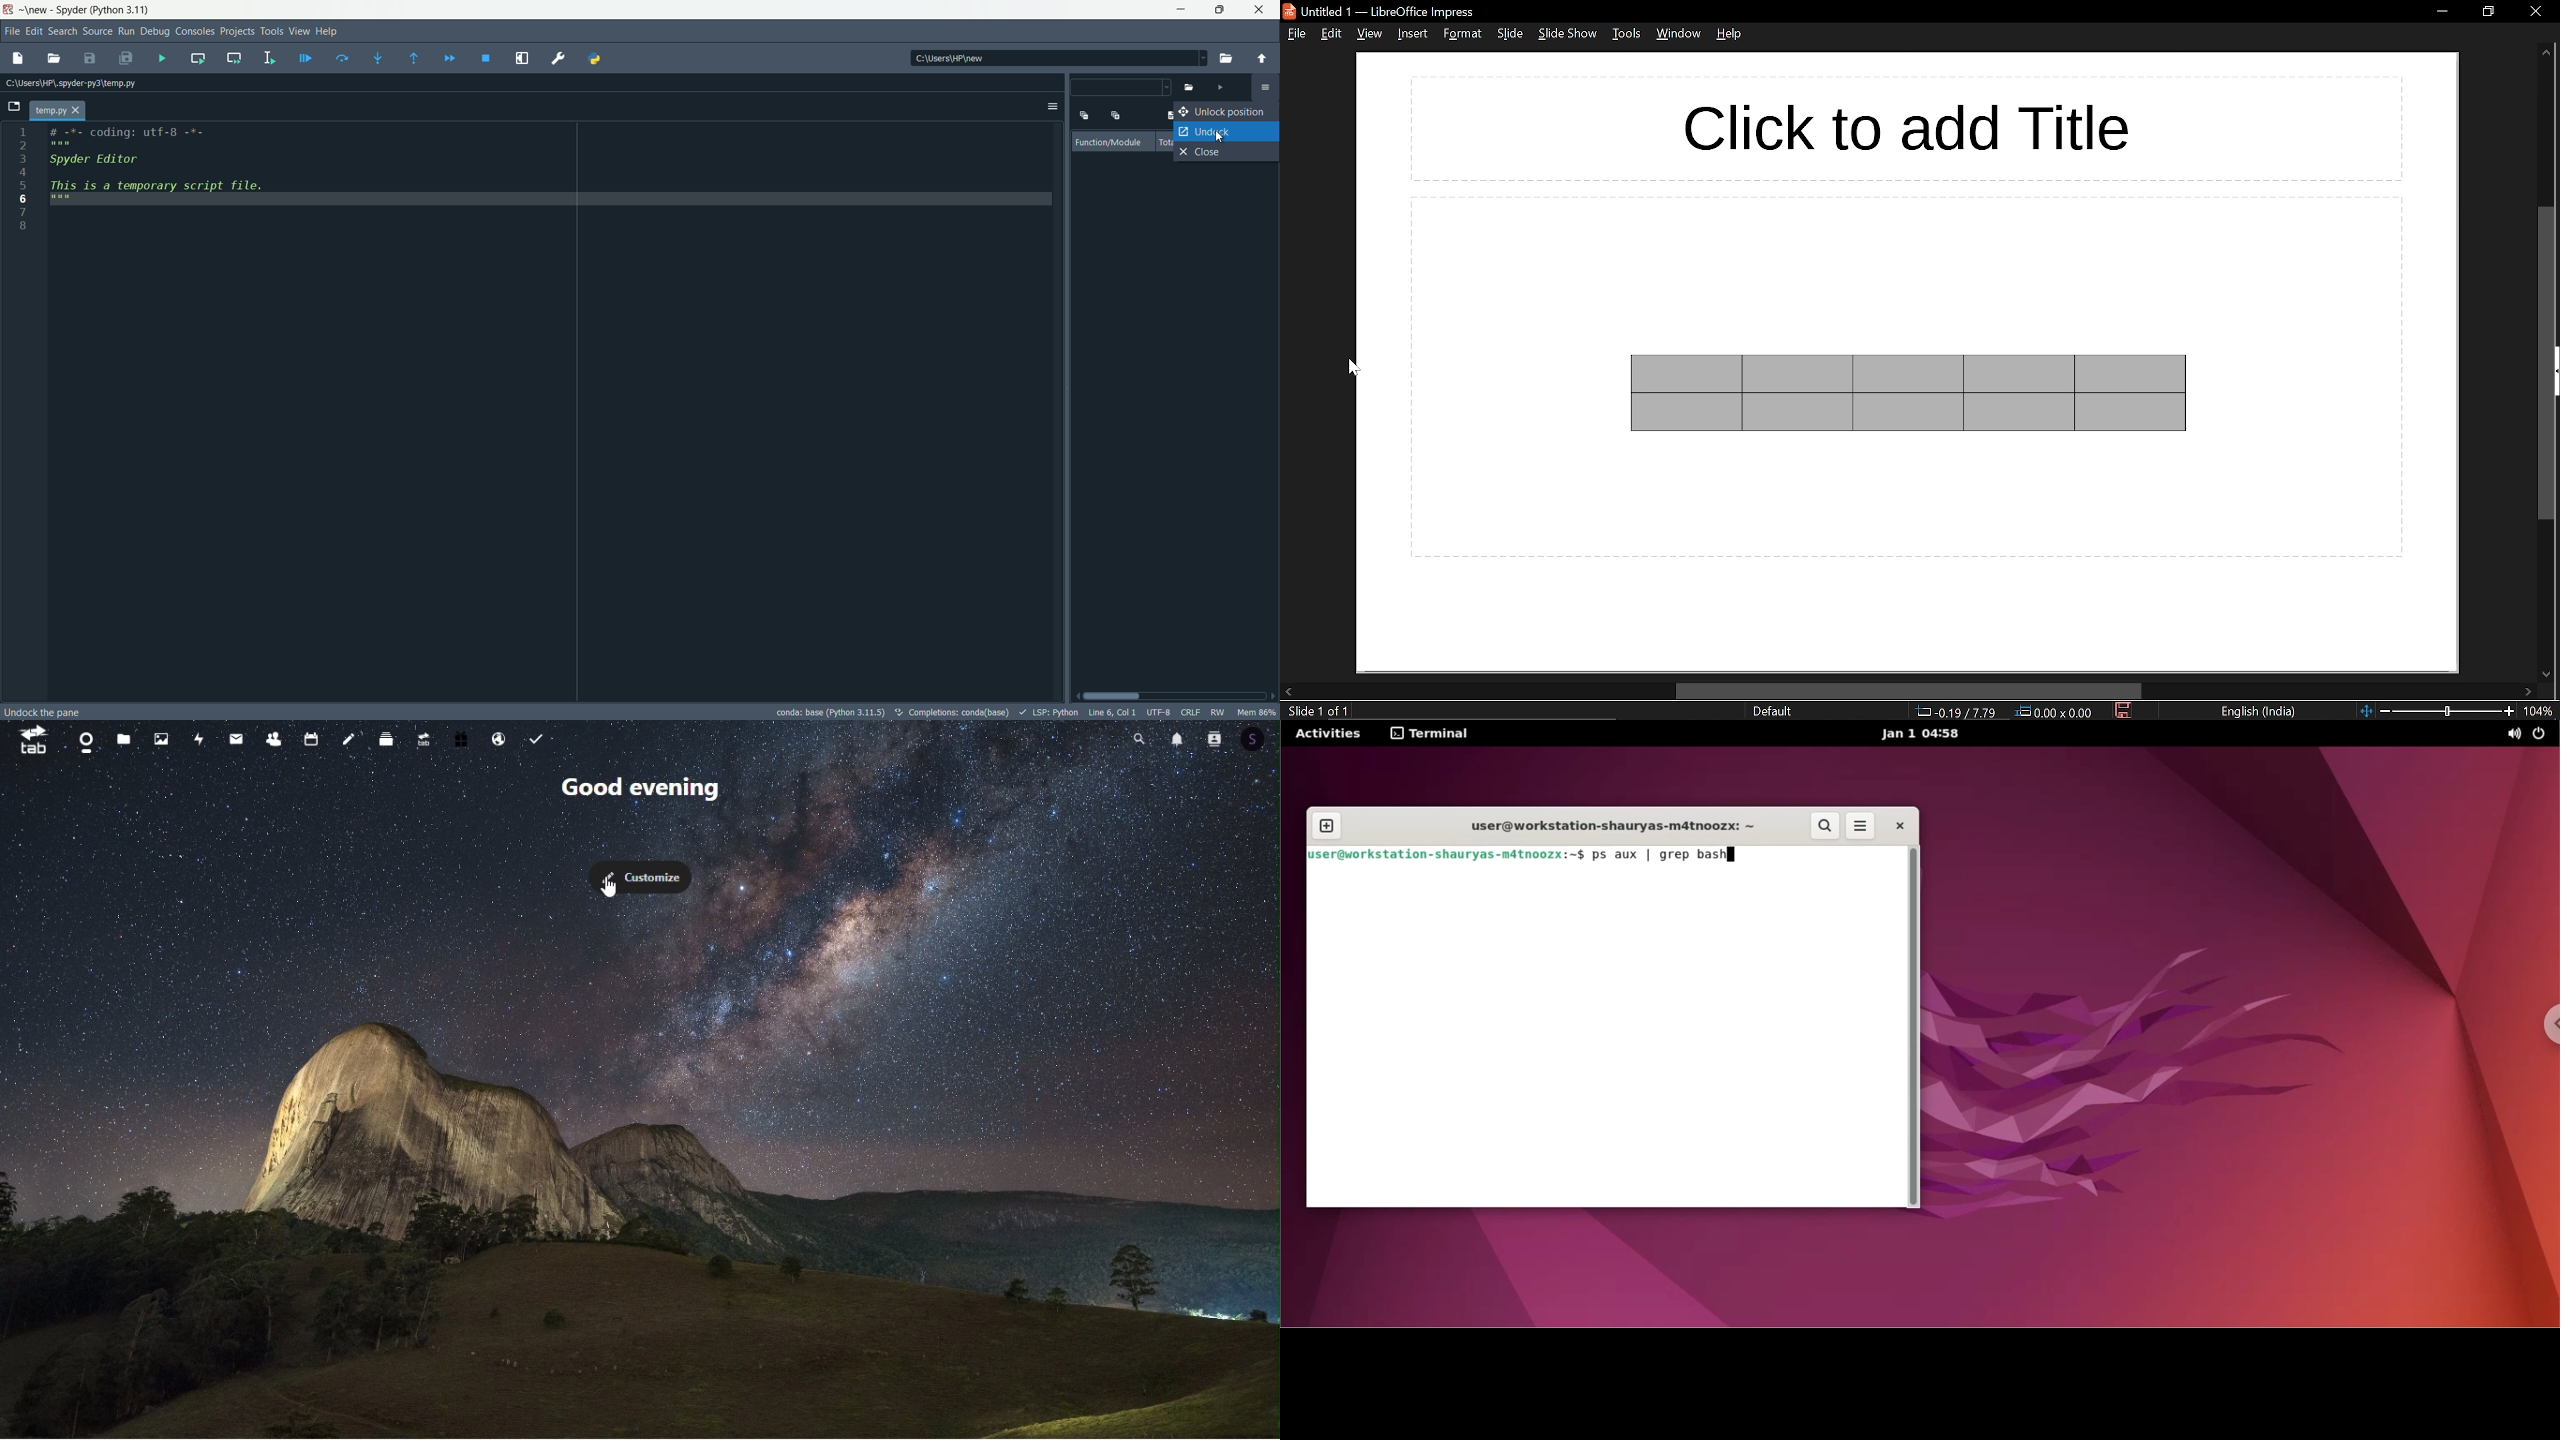  What do you see at coordinates (2511, 734) in the screenshot?
I see `sound options` at bounding box center [2511, 734].